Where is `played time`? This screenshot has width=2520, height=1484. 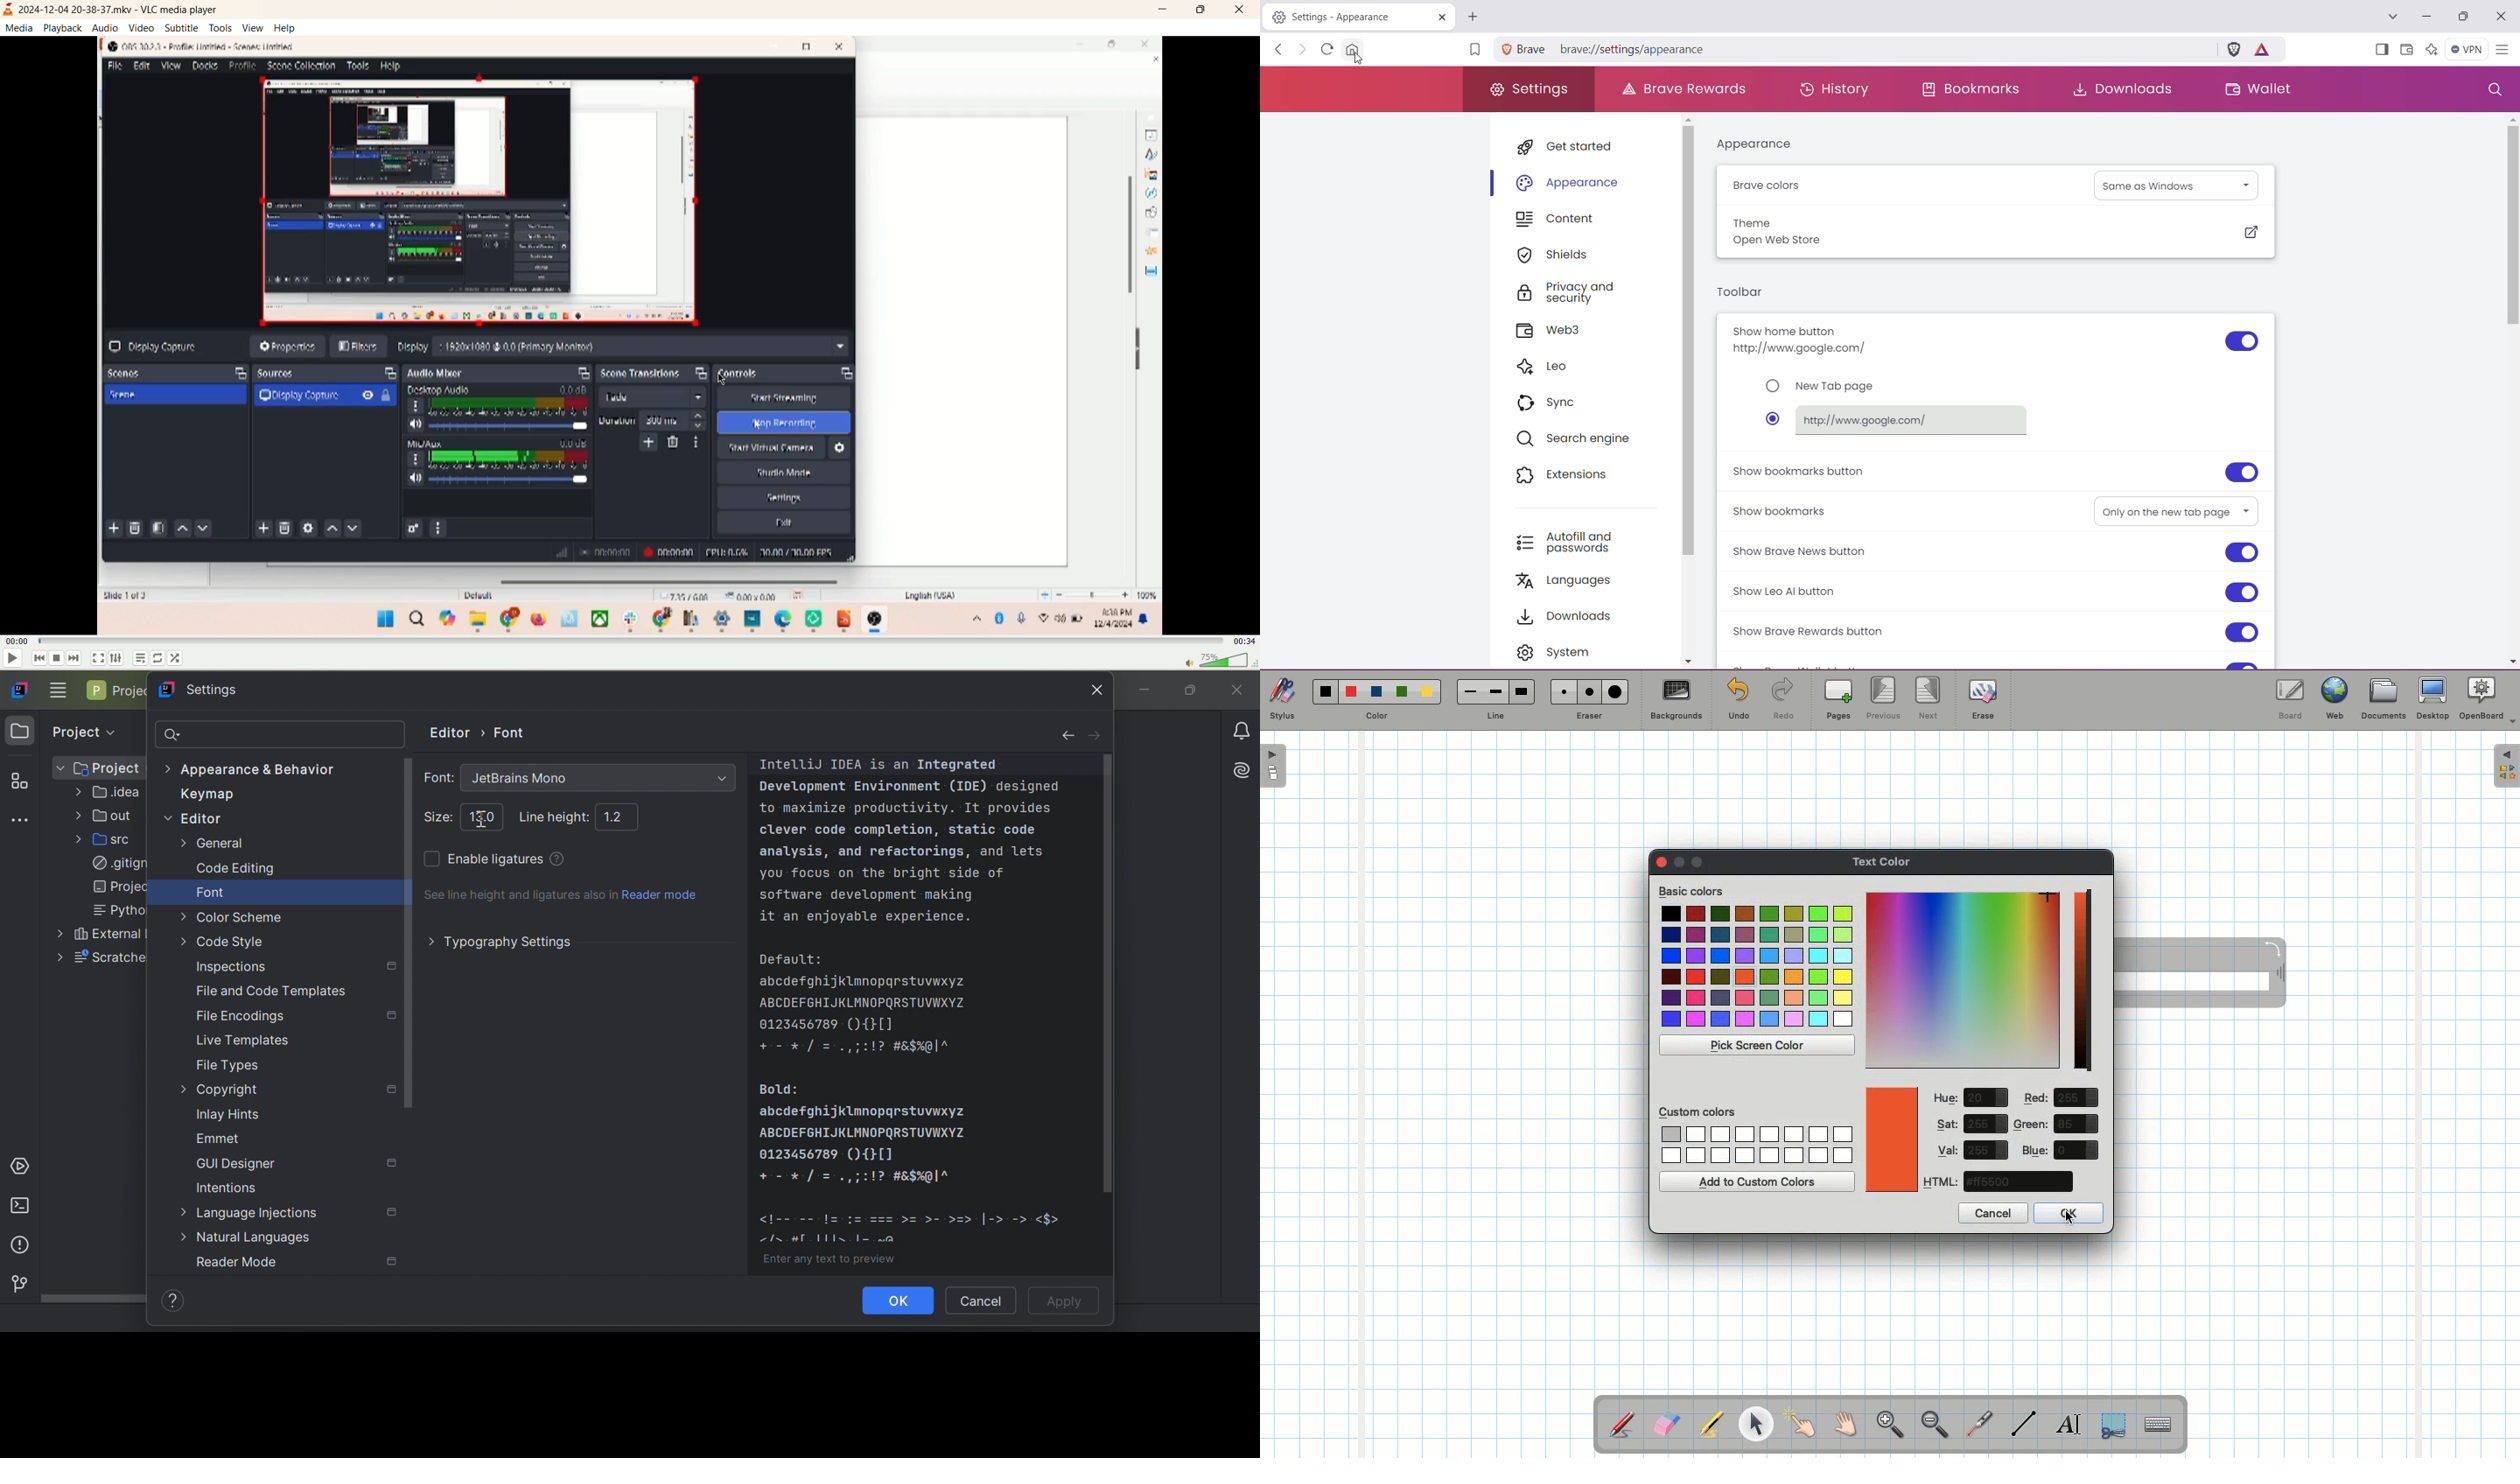 played time is located at coordinates (16, 642).